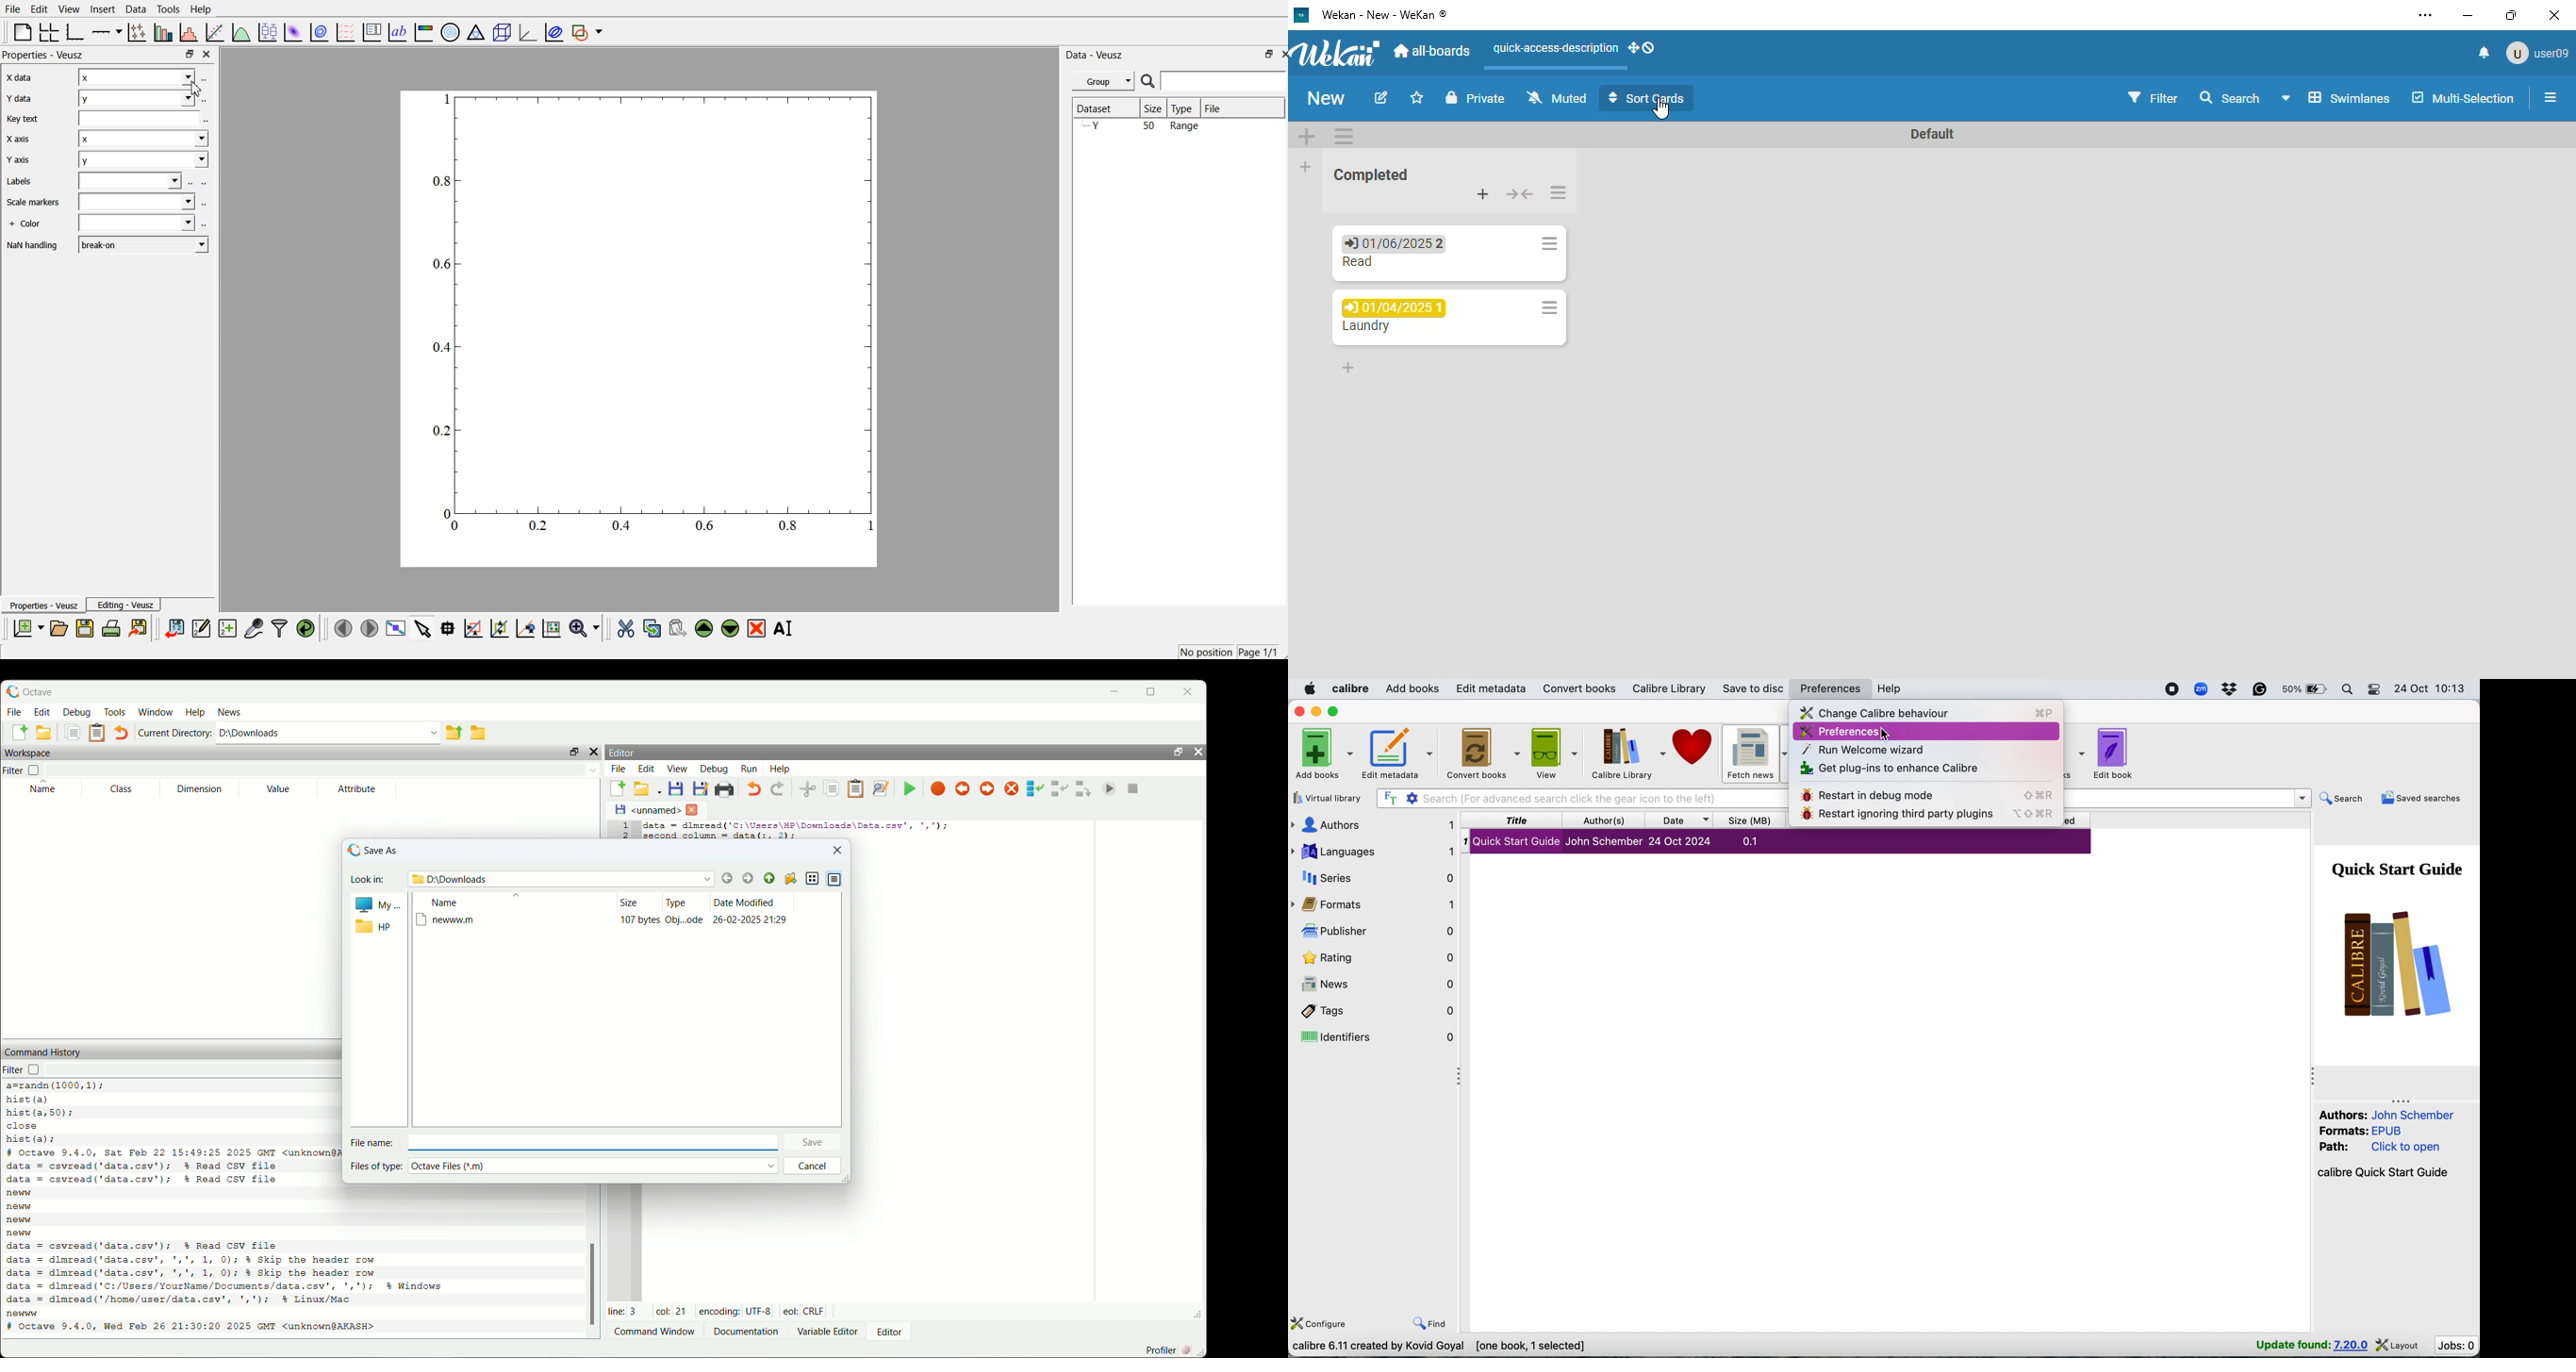  What do you see at coordinates (1322, 1324) in the screenshot?
I see `configure` at bounding box center [1322, 1324].